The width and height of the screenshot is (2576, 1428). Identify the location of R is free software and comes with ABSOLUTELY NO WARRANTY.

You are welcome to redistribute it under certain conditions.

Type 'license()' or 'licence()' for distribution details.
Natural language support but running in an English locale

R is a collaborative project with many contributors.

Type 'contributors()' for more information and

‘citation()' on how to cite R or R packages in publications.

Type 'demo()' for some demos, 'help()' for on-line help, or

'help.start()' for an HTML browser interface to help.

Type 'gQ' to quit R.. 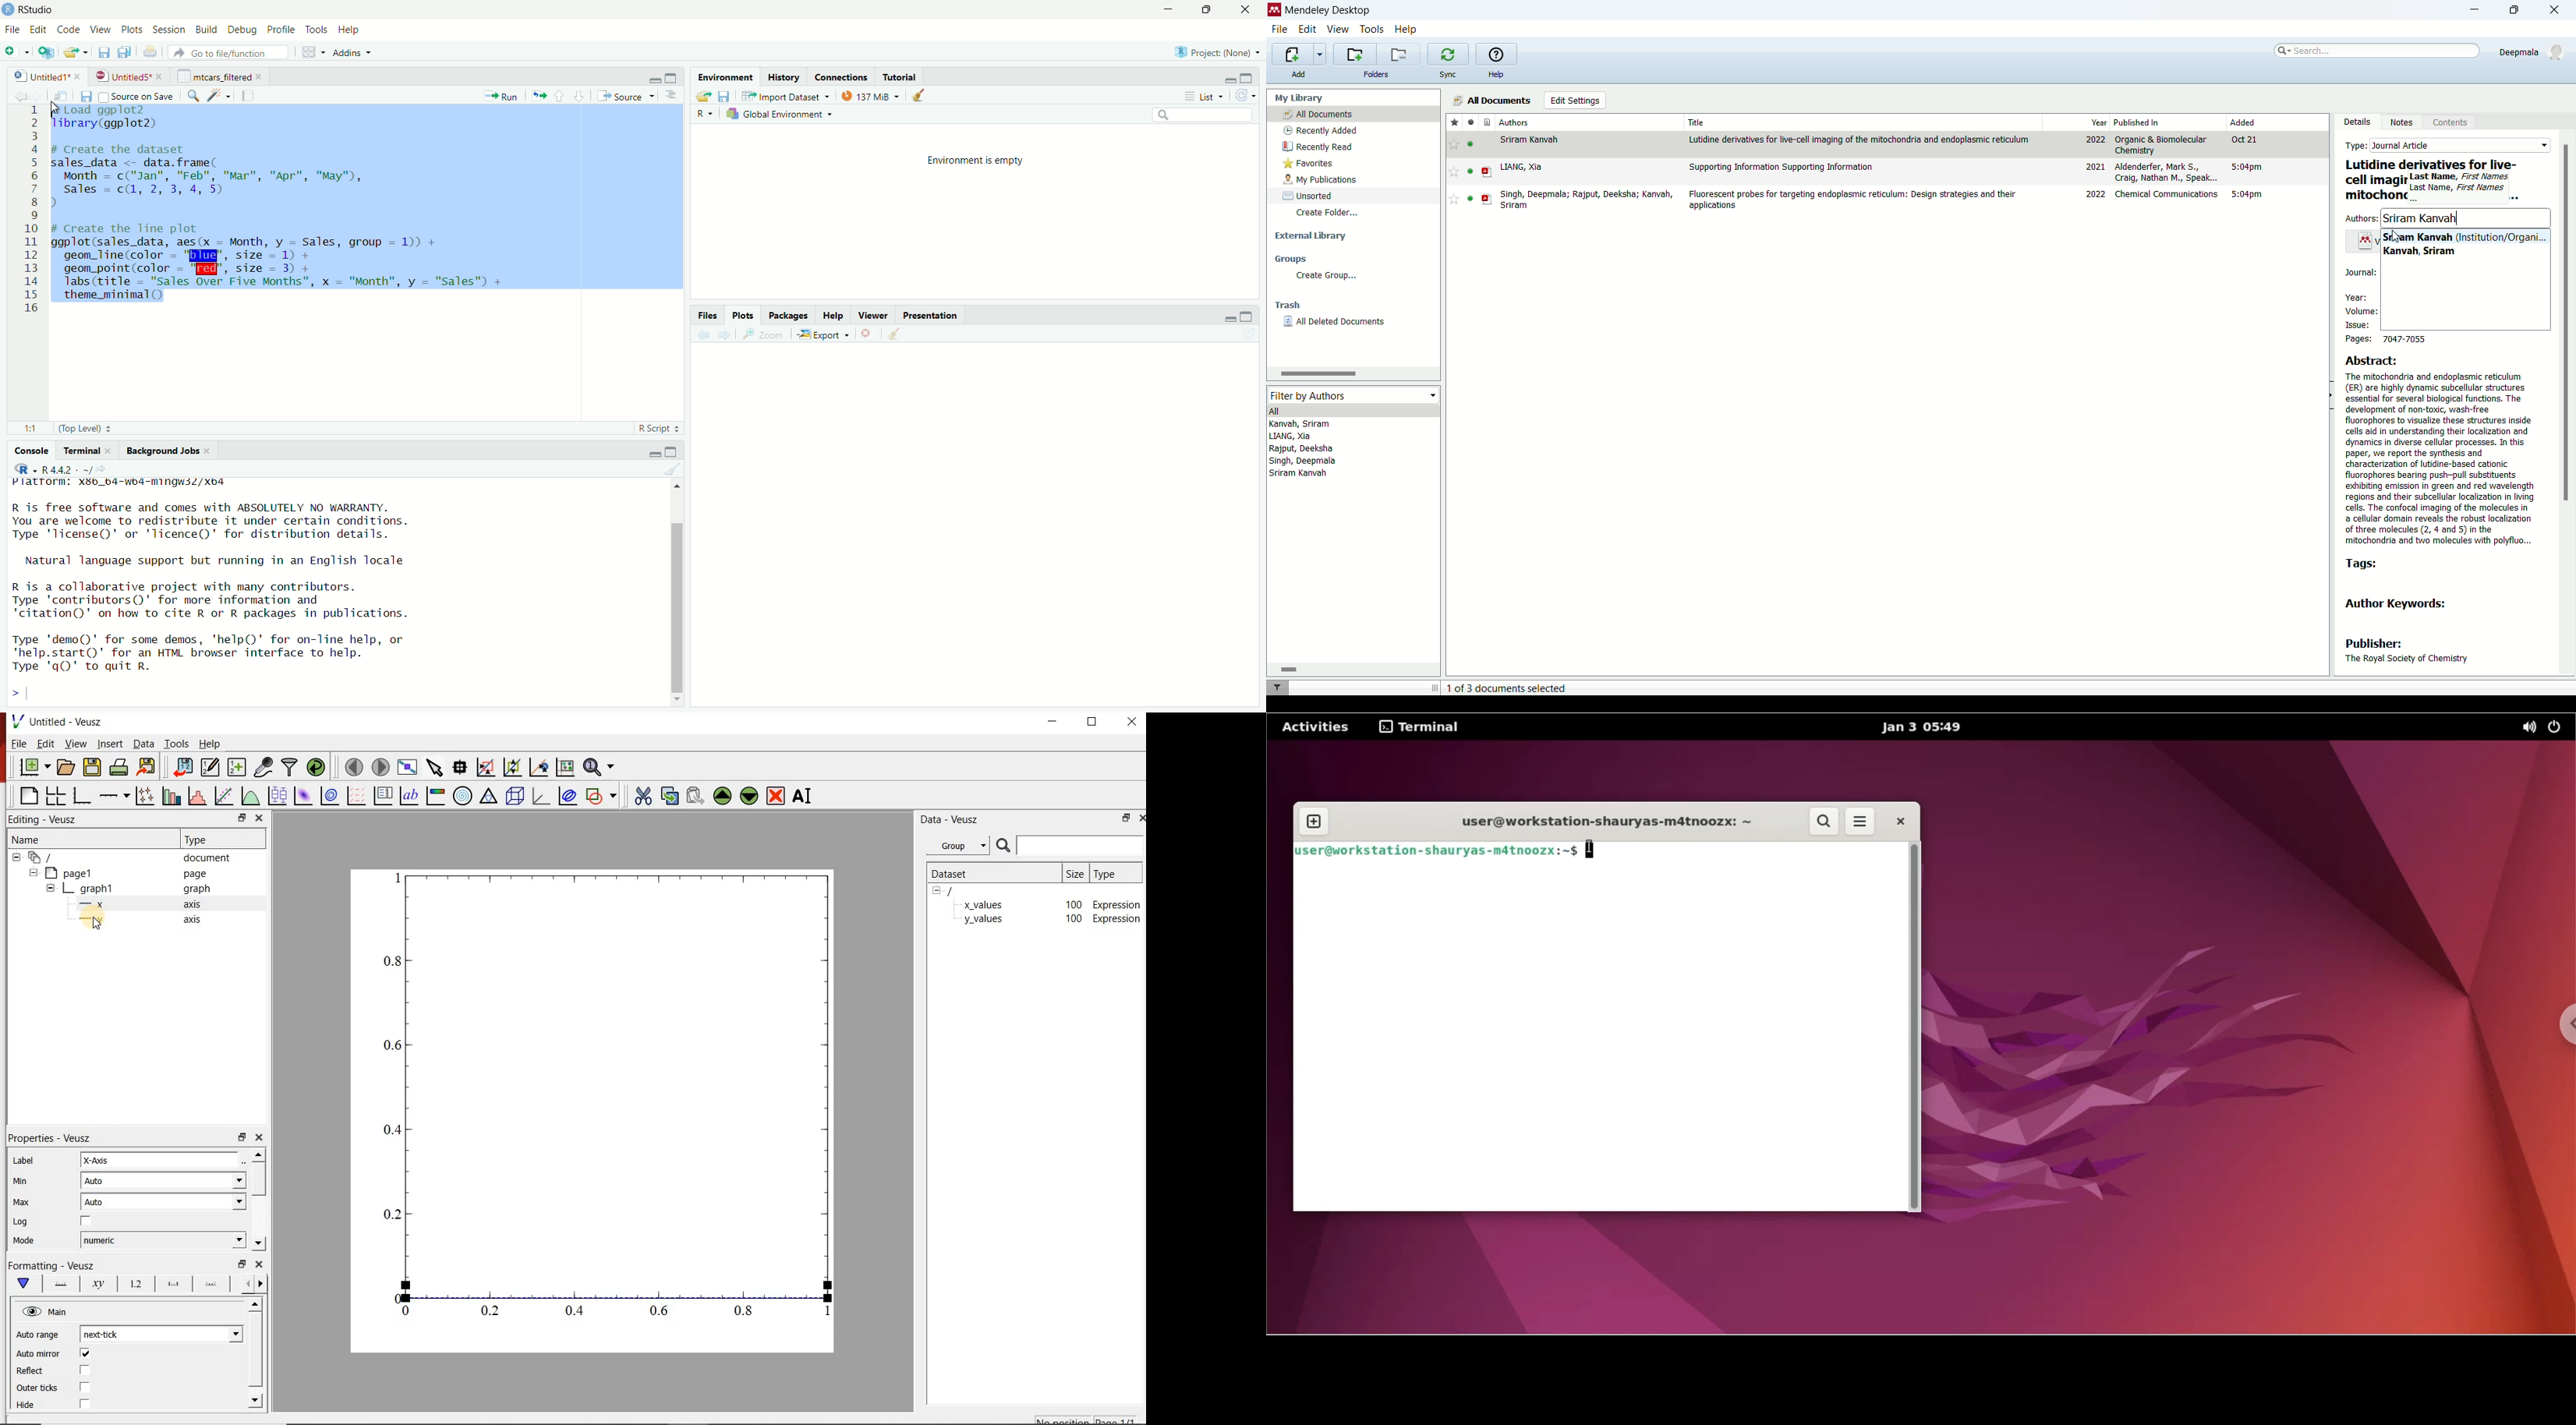
(213, 590).